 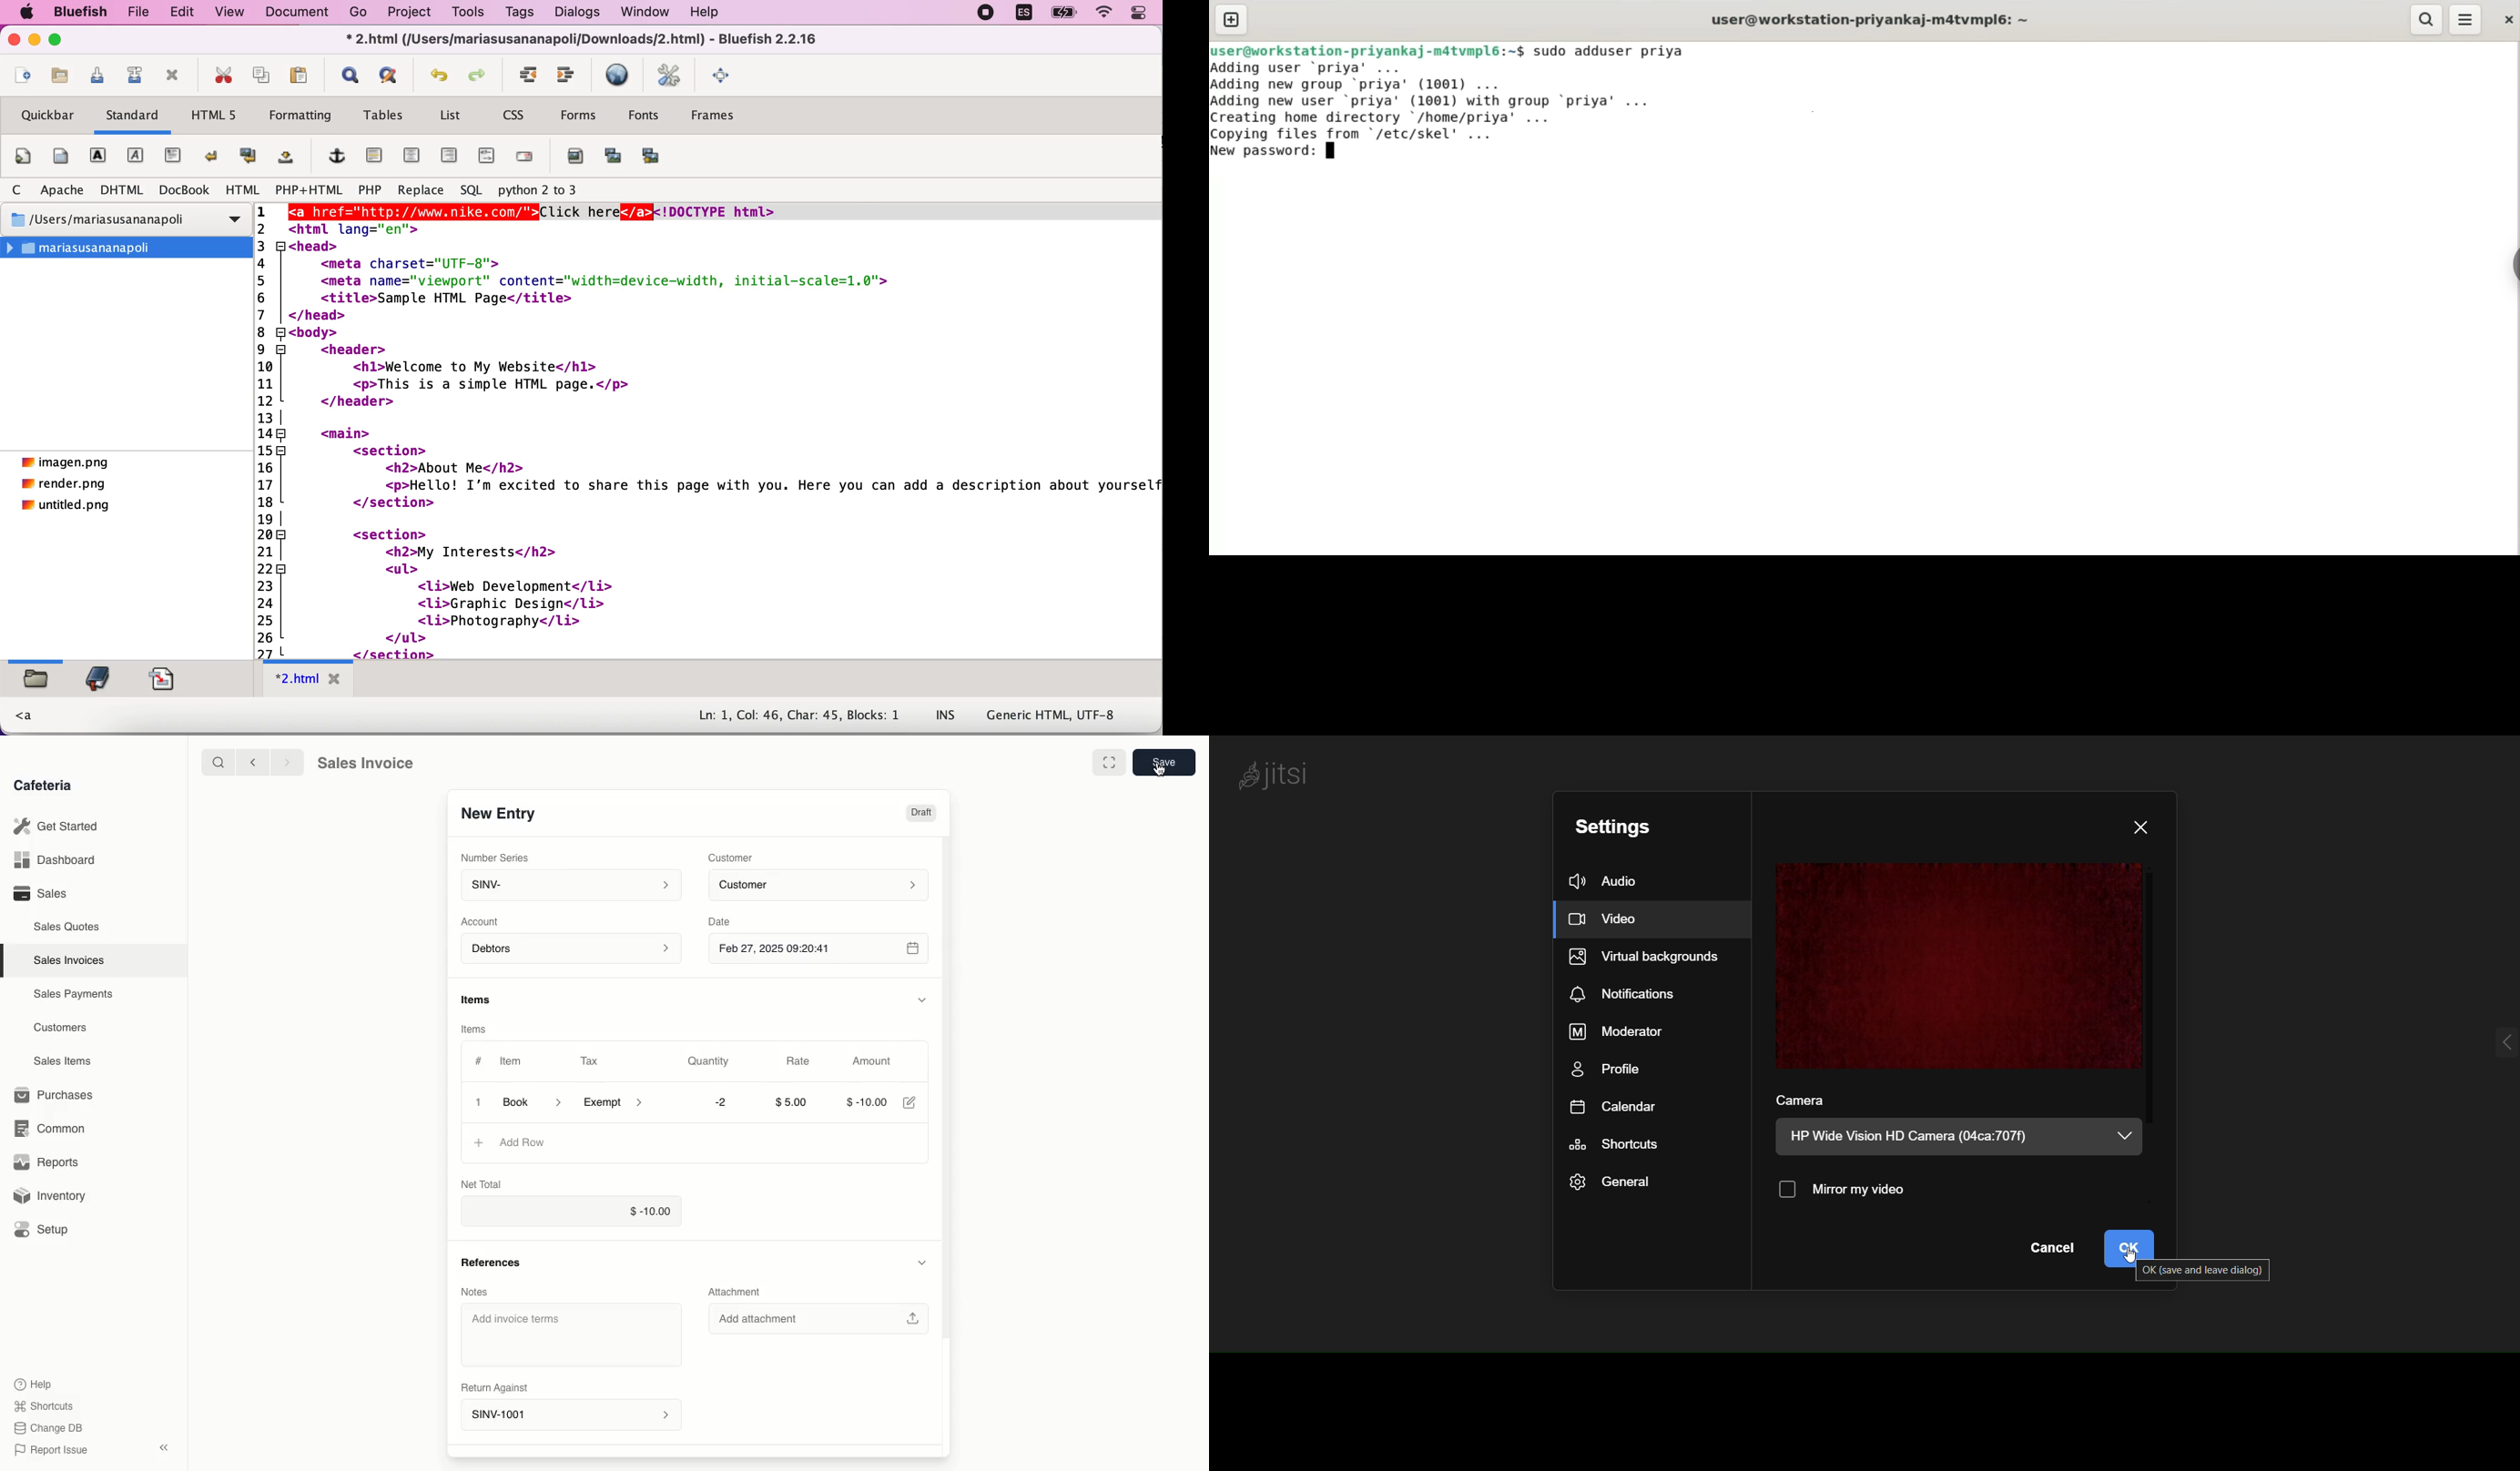 What do you see at coordinates (475, 1102) in the screenshot?
I see `1` at bounding box center [475, 1102].